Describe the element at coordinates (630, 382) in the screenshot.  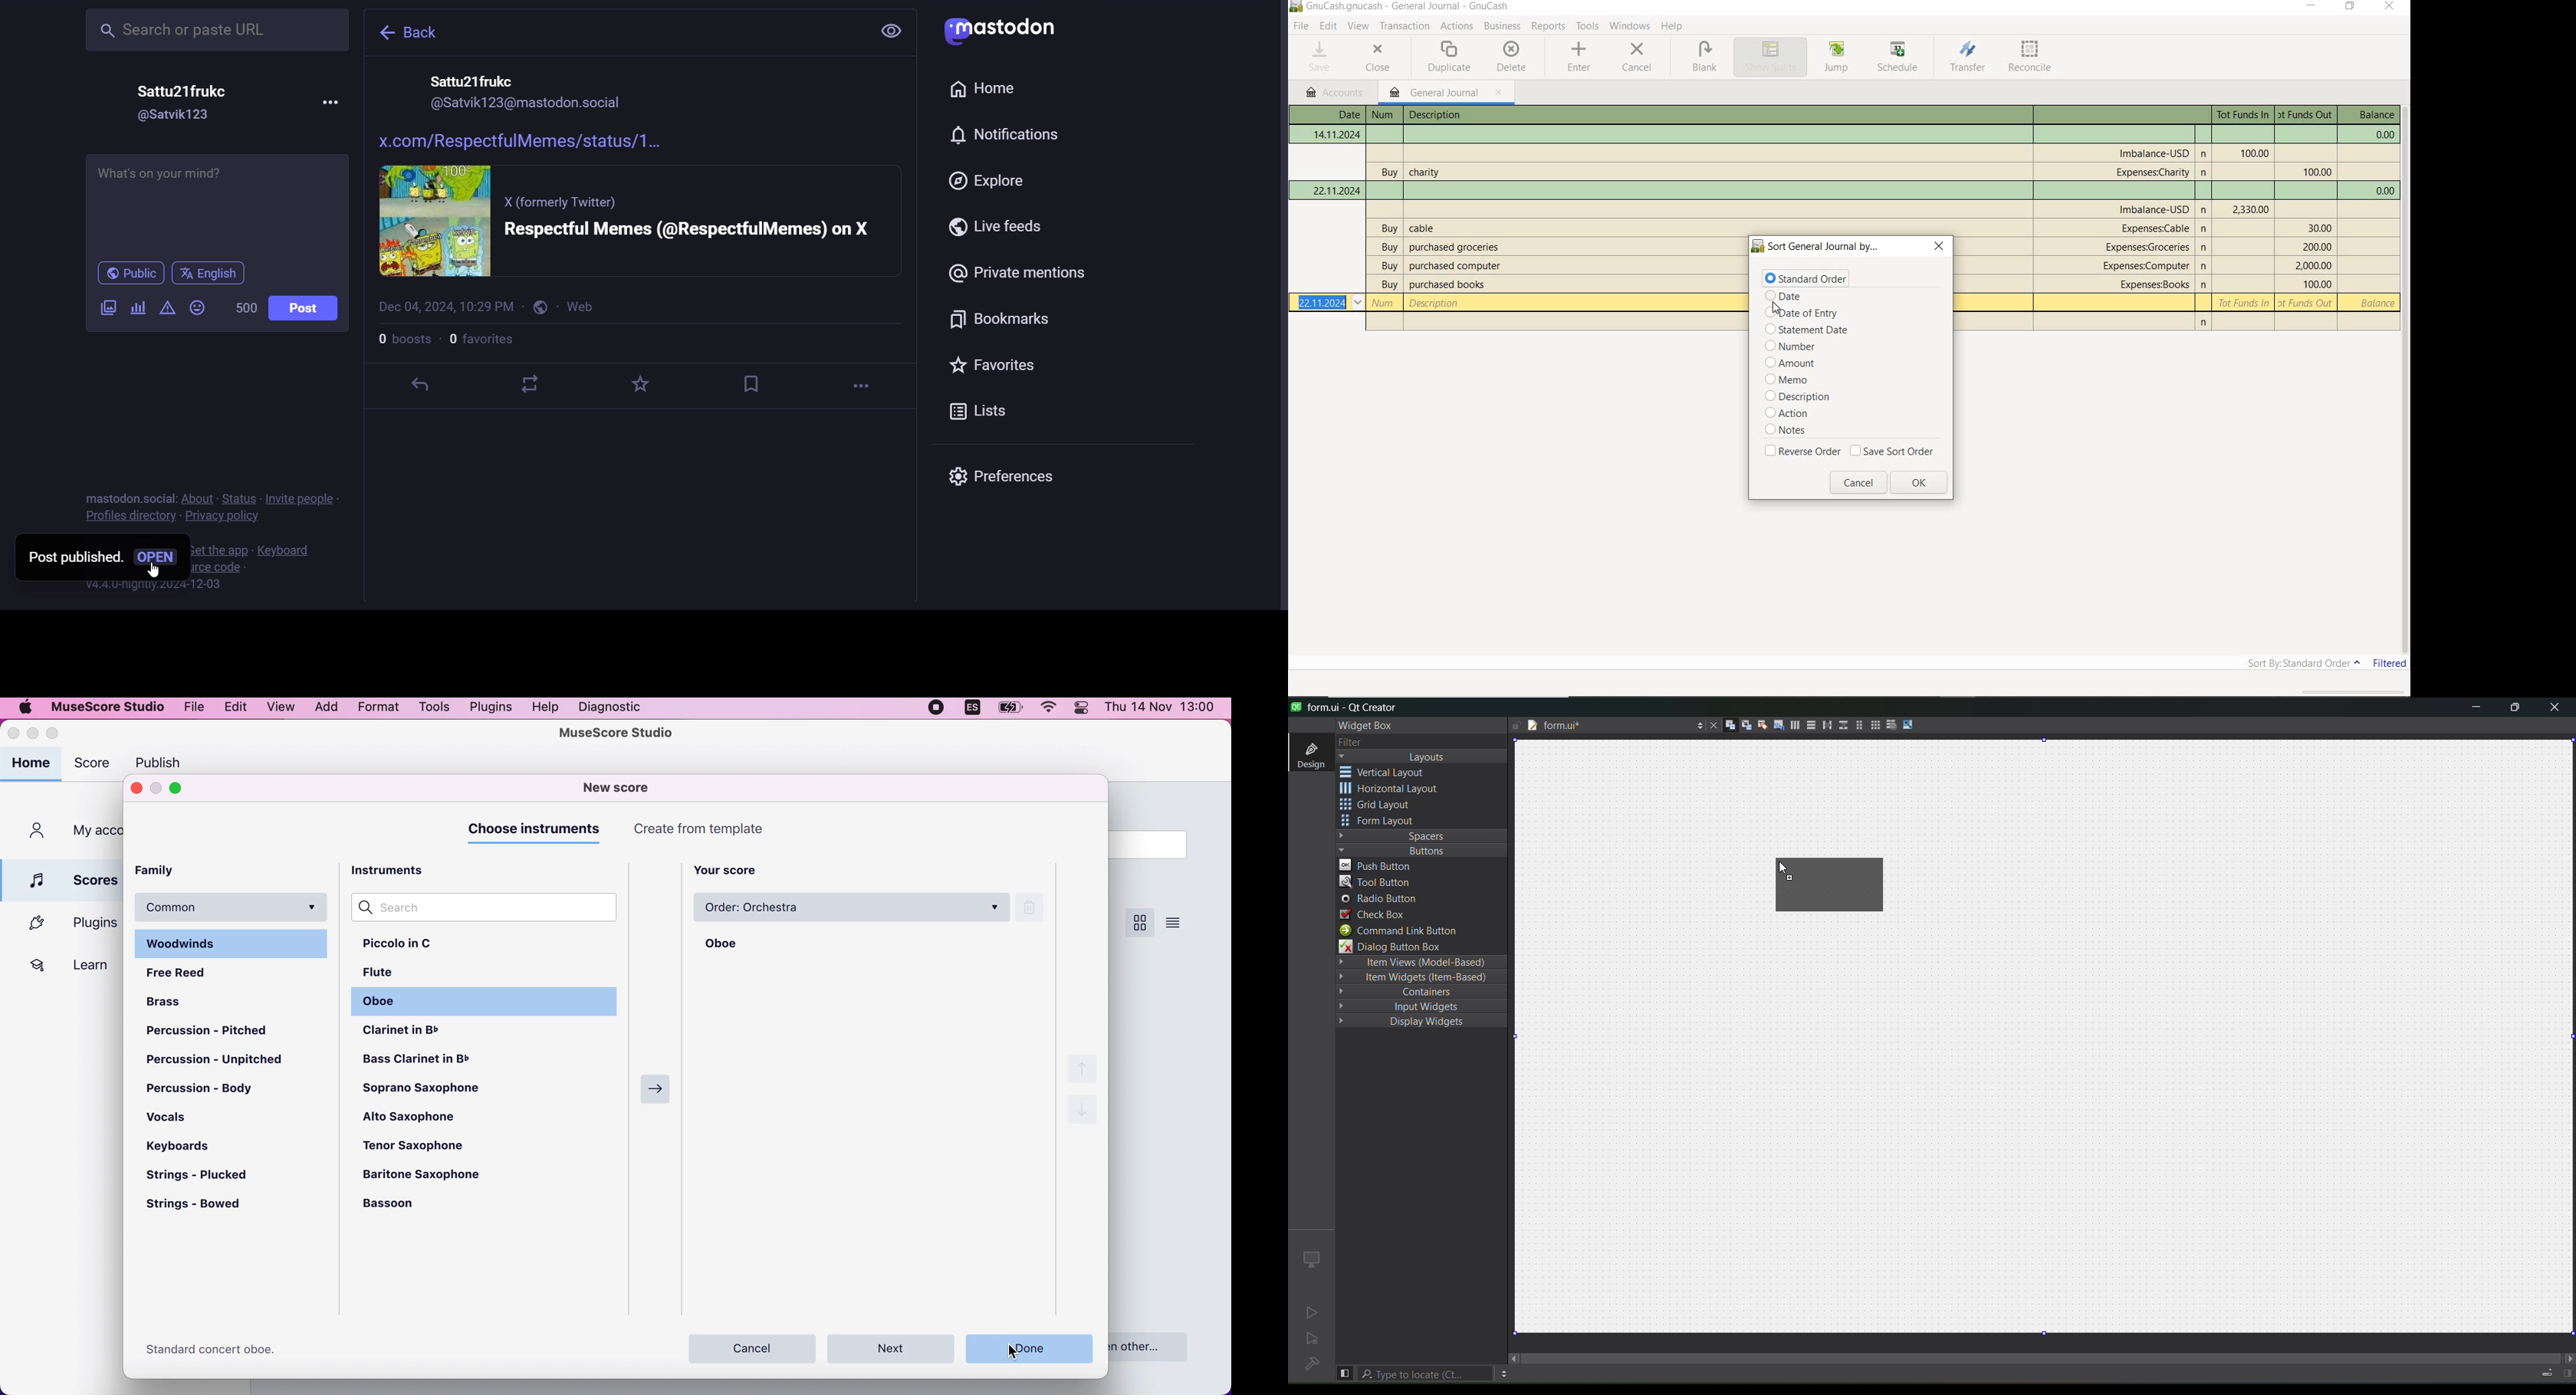
I see `favorite` at that location.